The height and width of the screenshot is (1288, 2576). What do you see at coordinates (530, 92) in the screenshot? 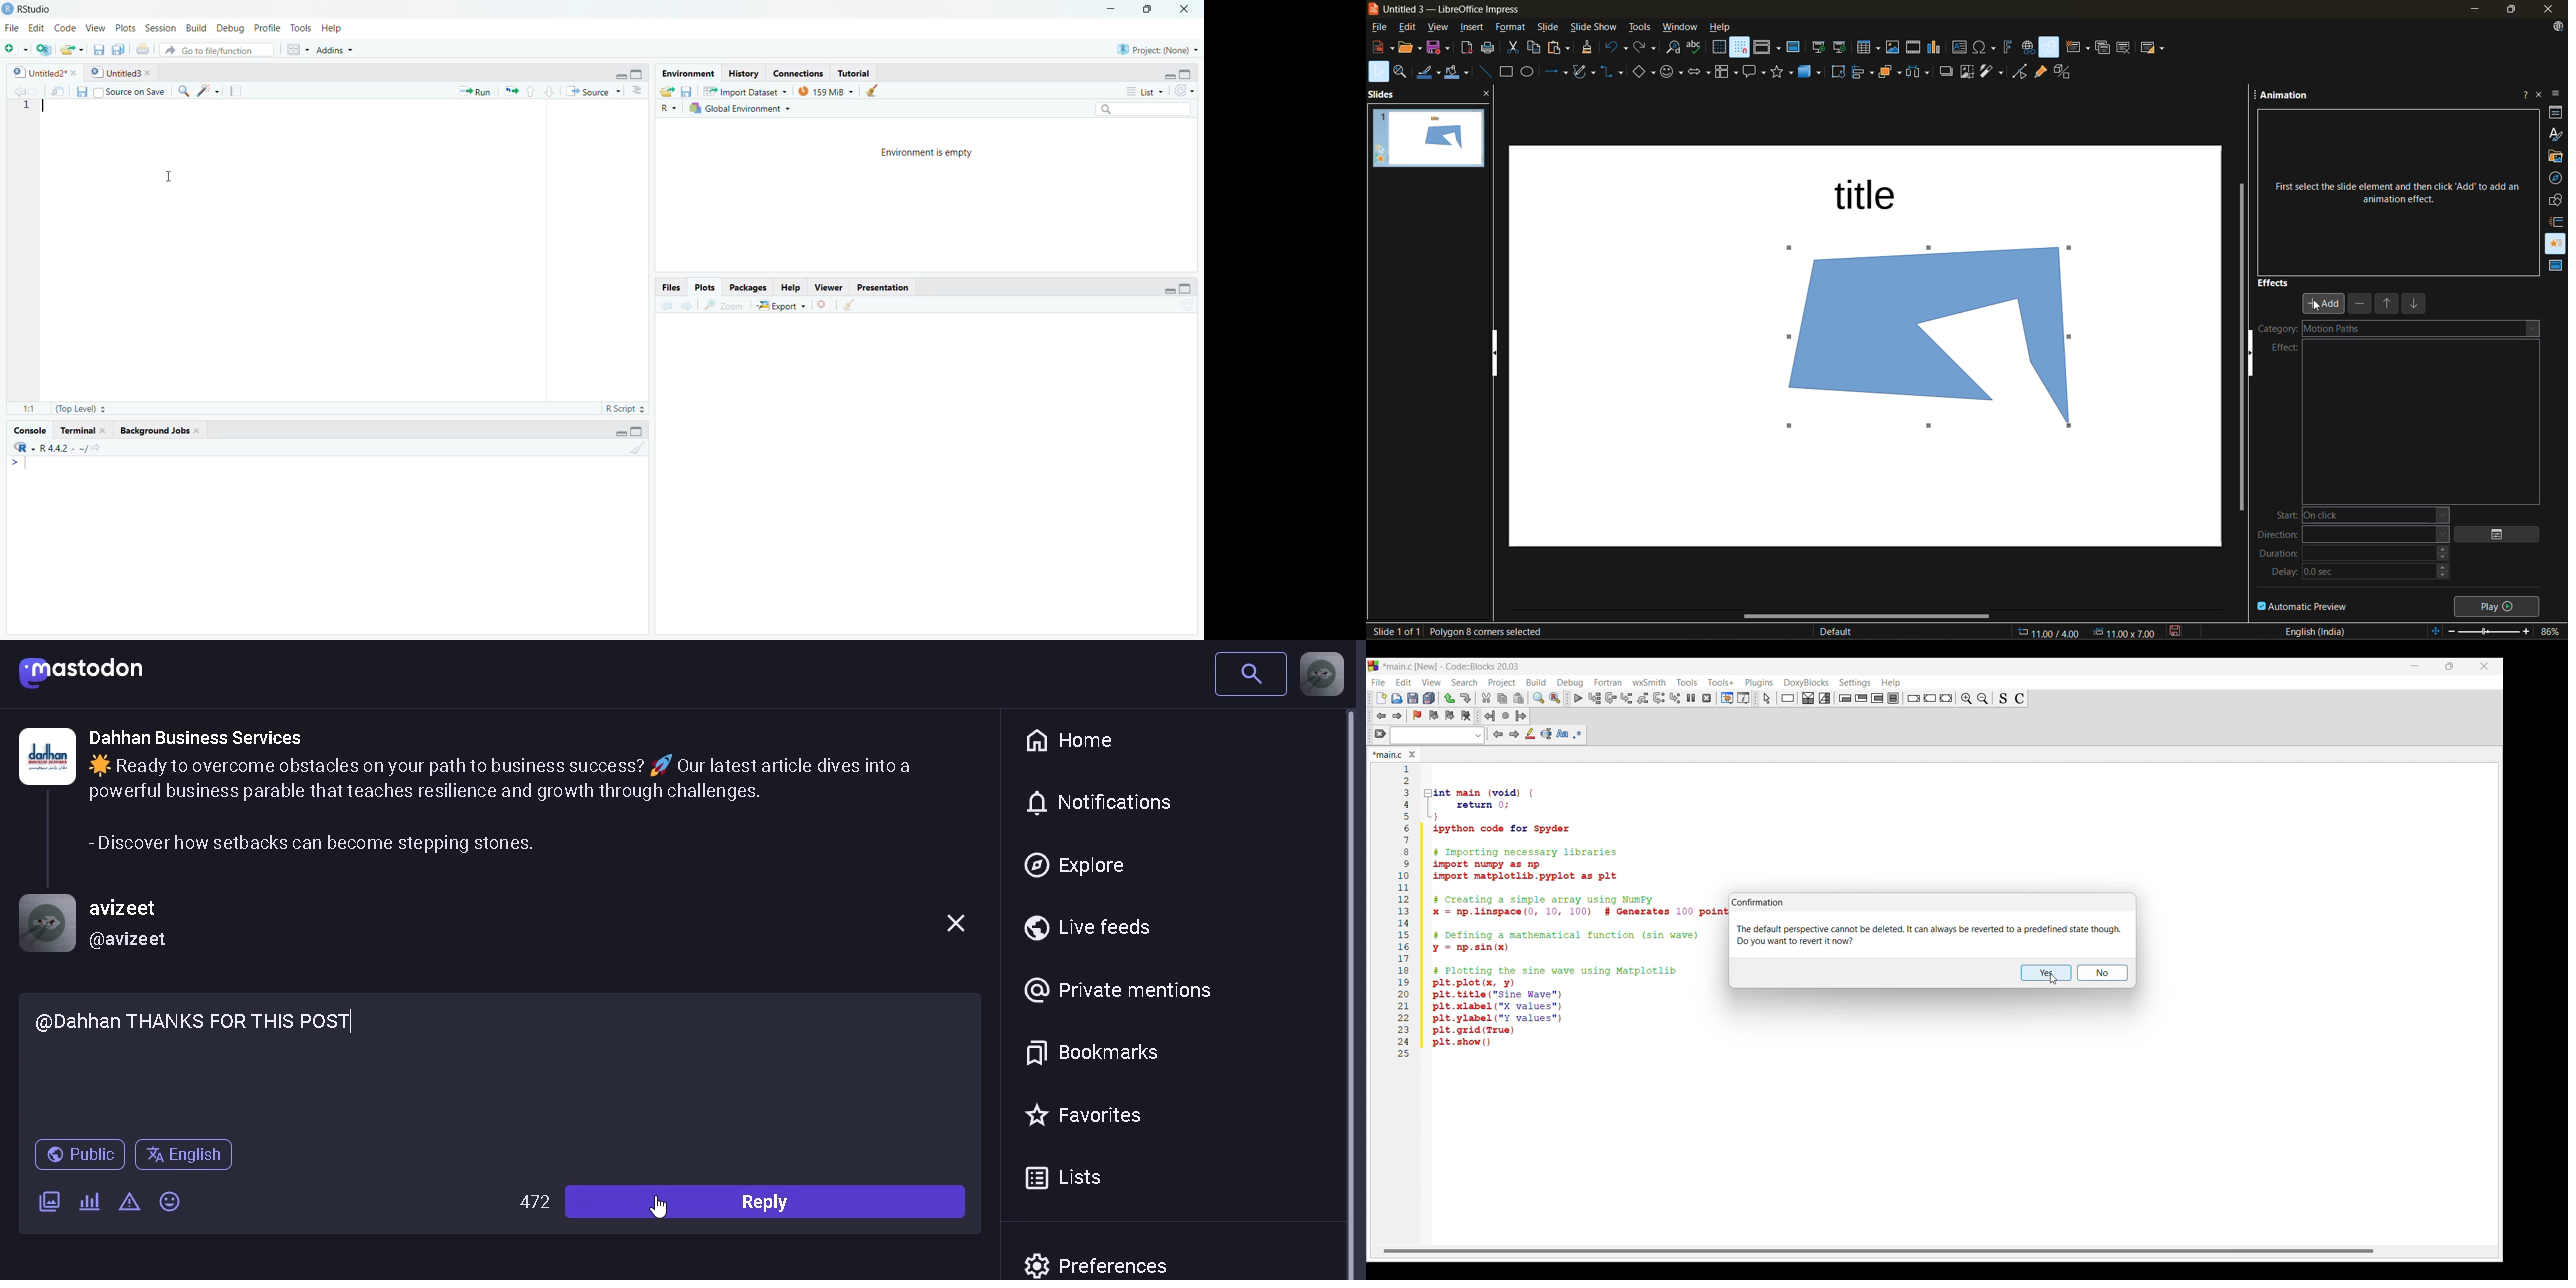
I see `Up` at bounding box center [530, 92].